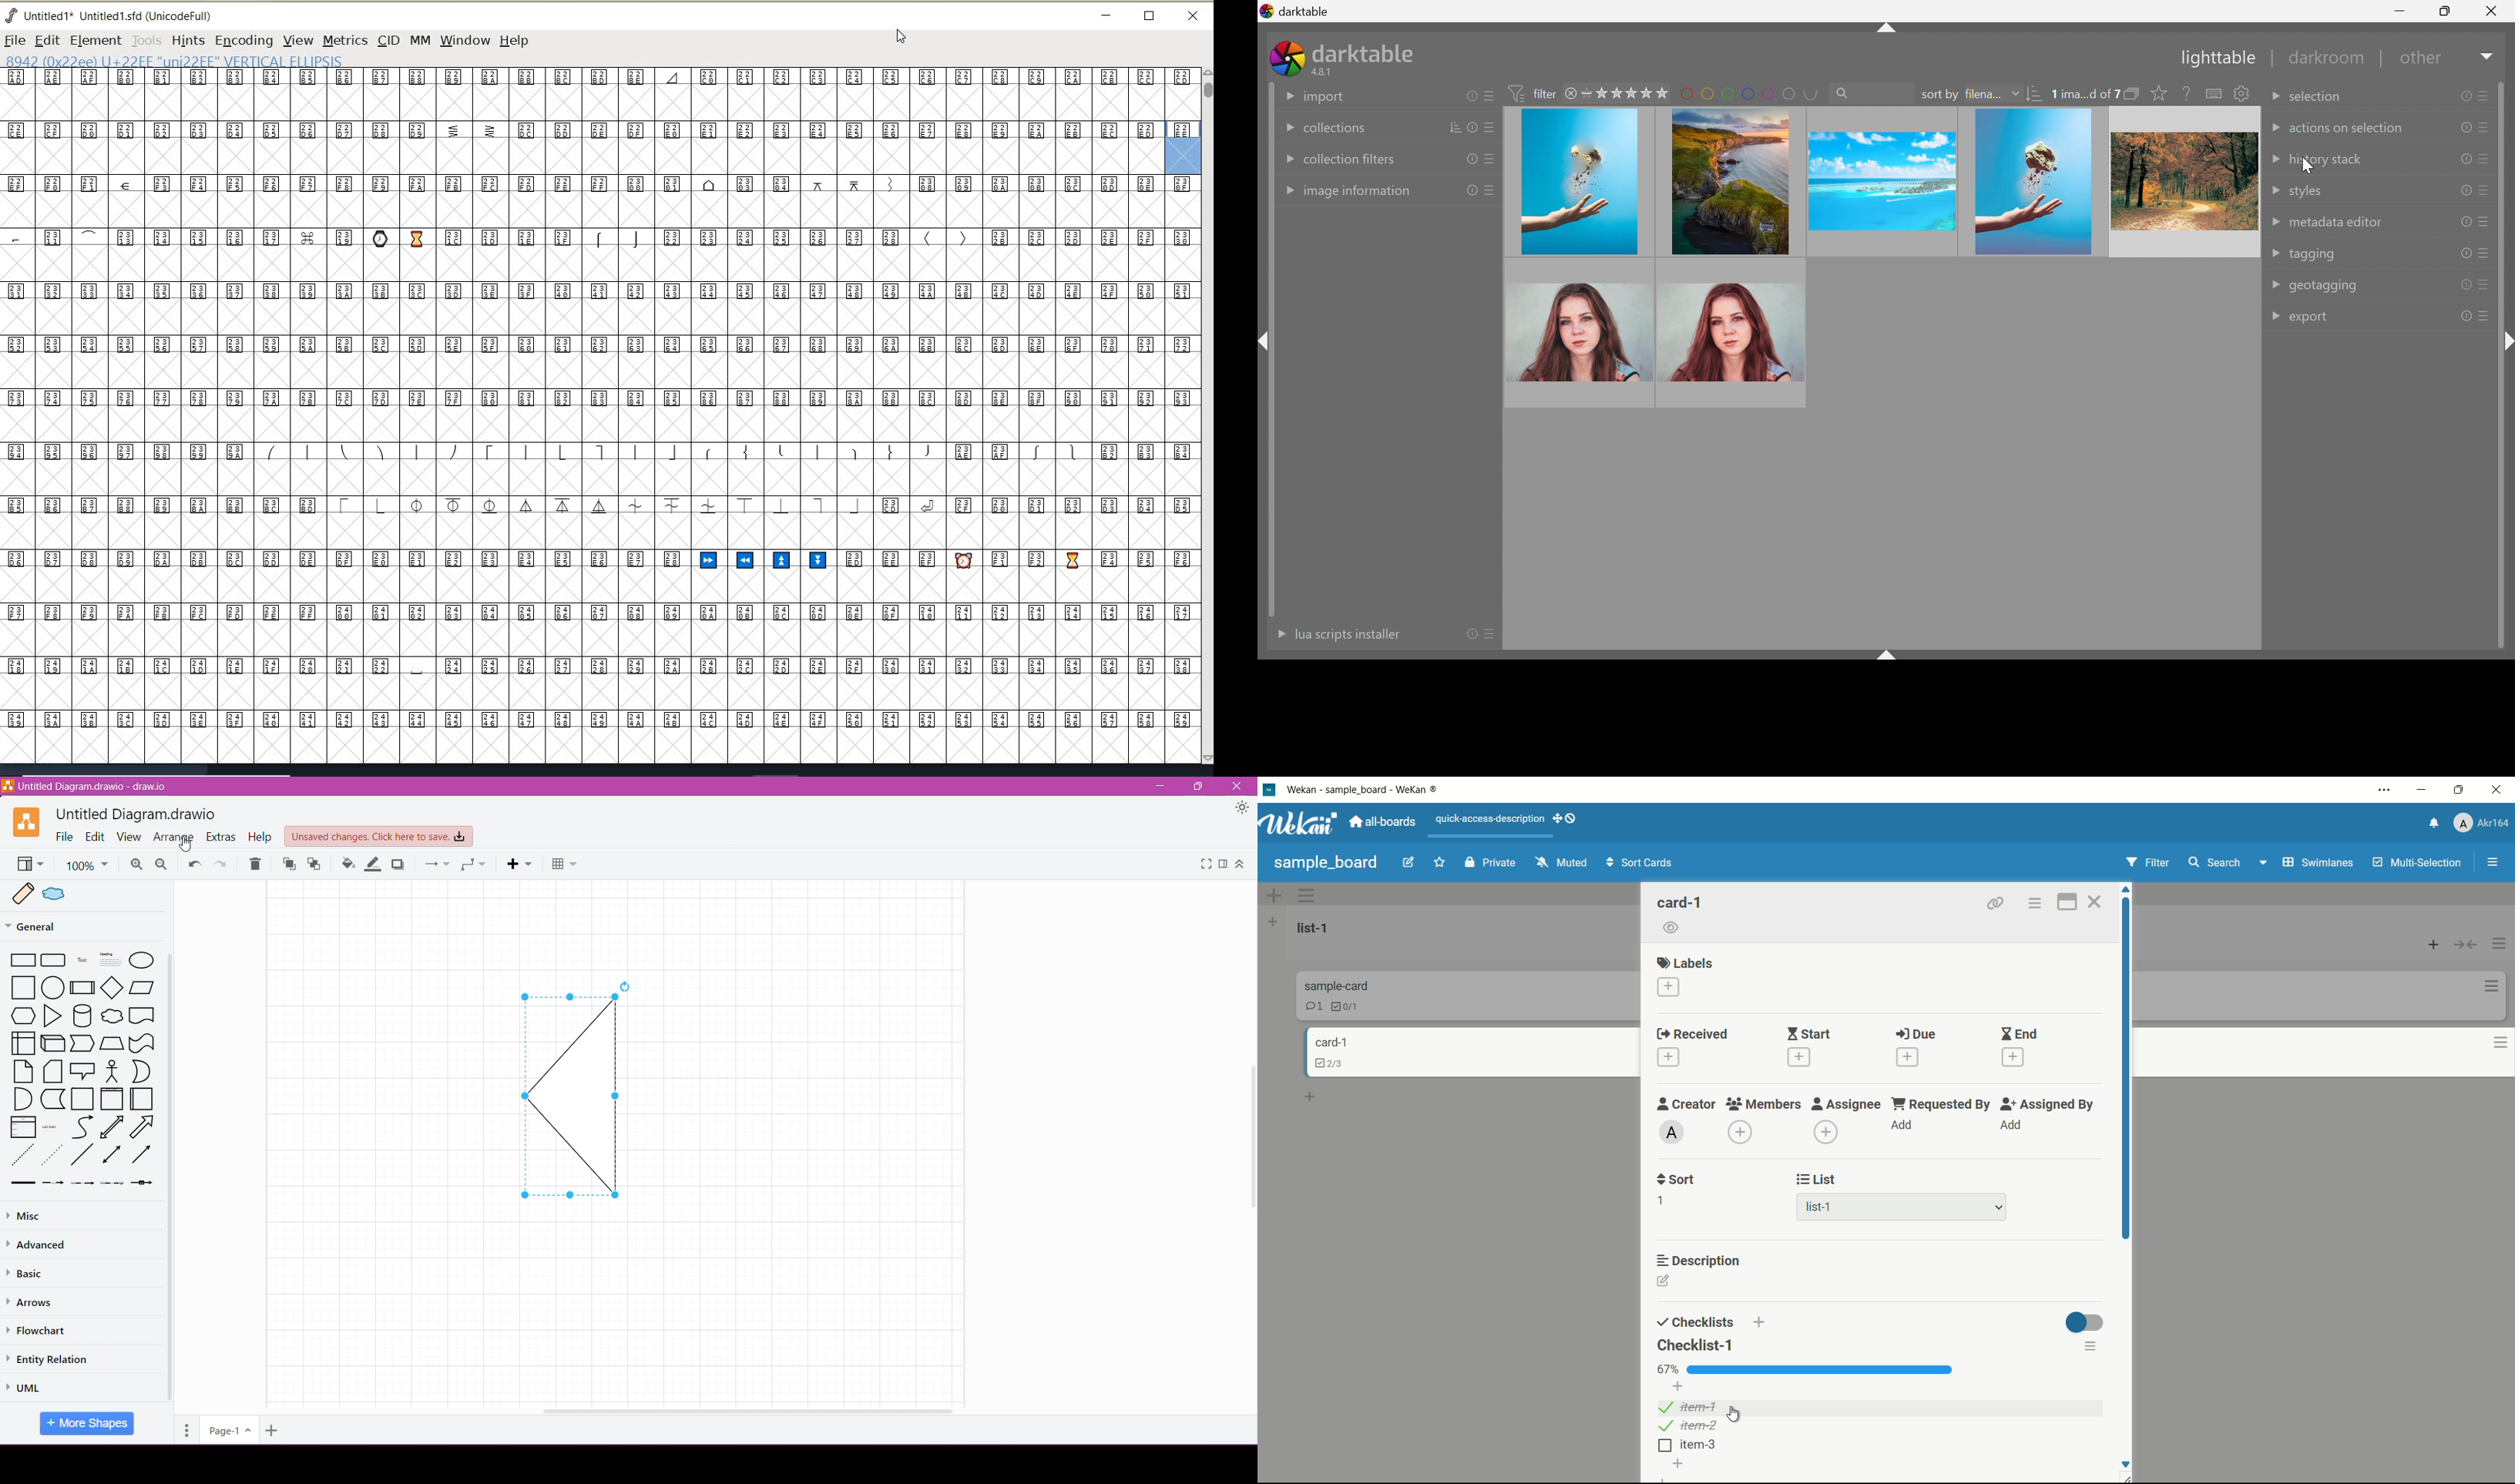 This screenshot has width=2520, height=1484. Describe the element at coordinates (1365, 790) in the screenshot. I see `Wekan - sample_board - Wekan` at that location.